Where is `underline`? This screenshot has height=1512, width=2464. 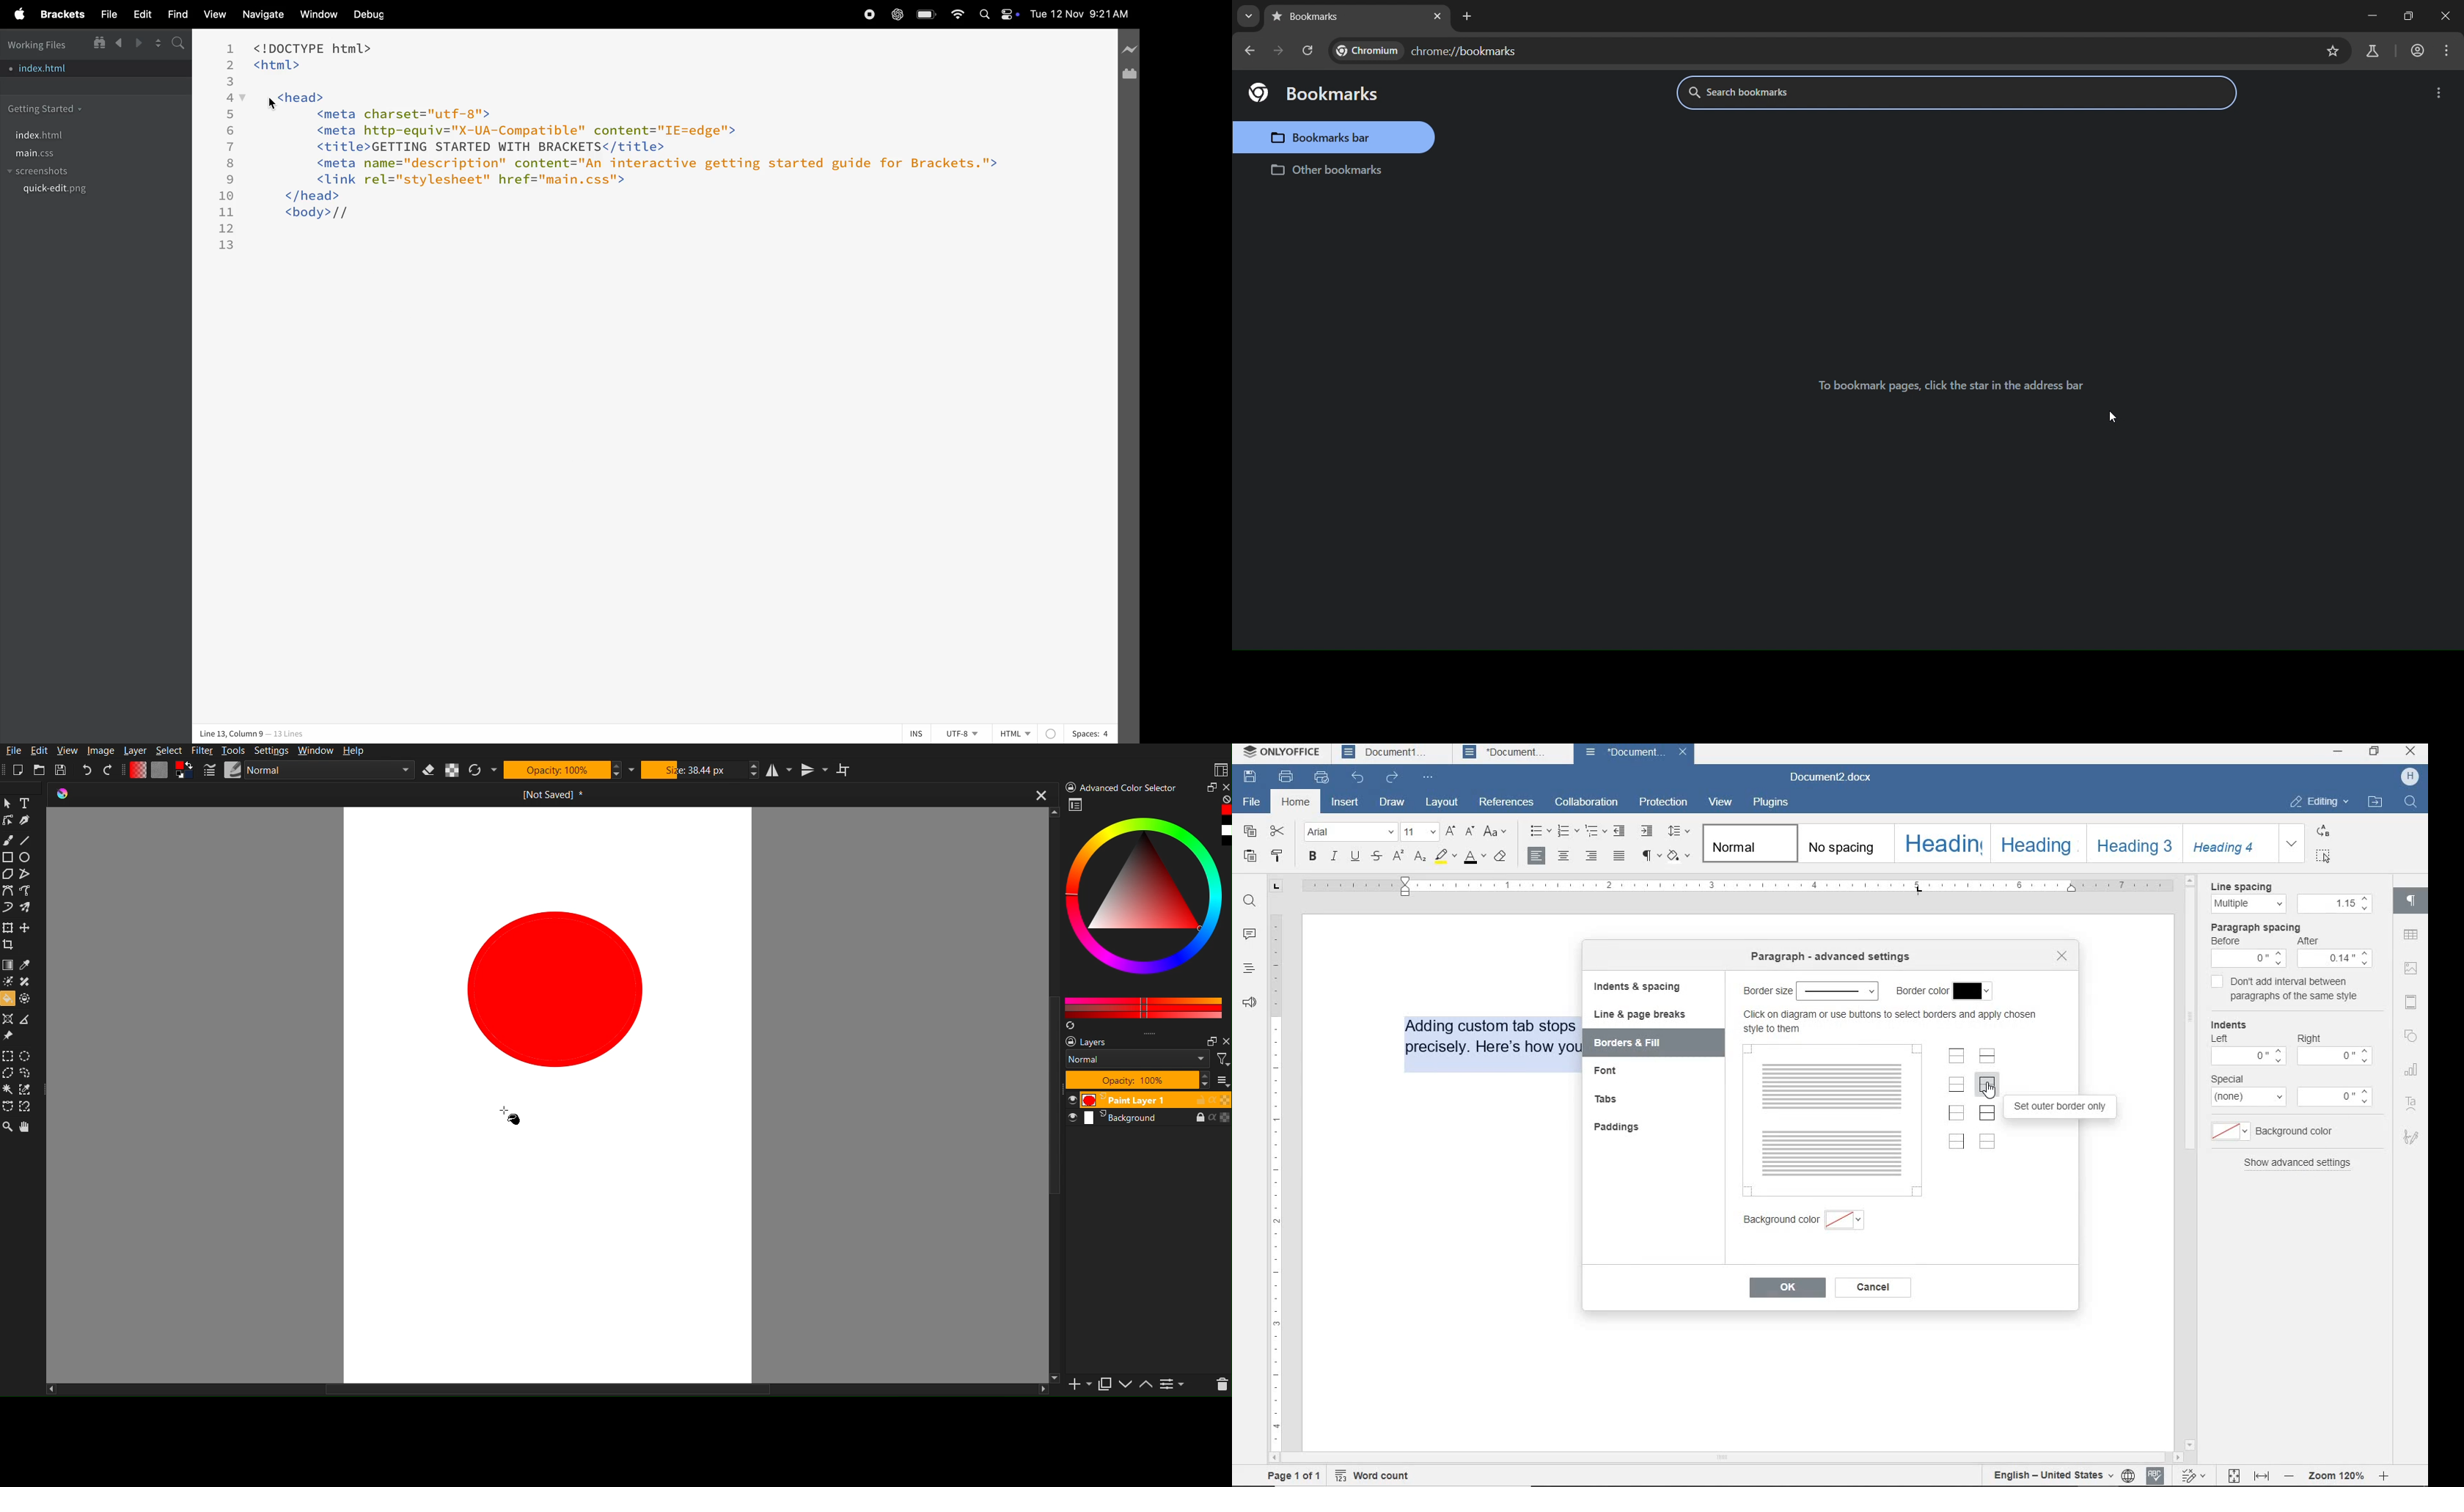 underline is located at coordinates (1355, 857).